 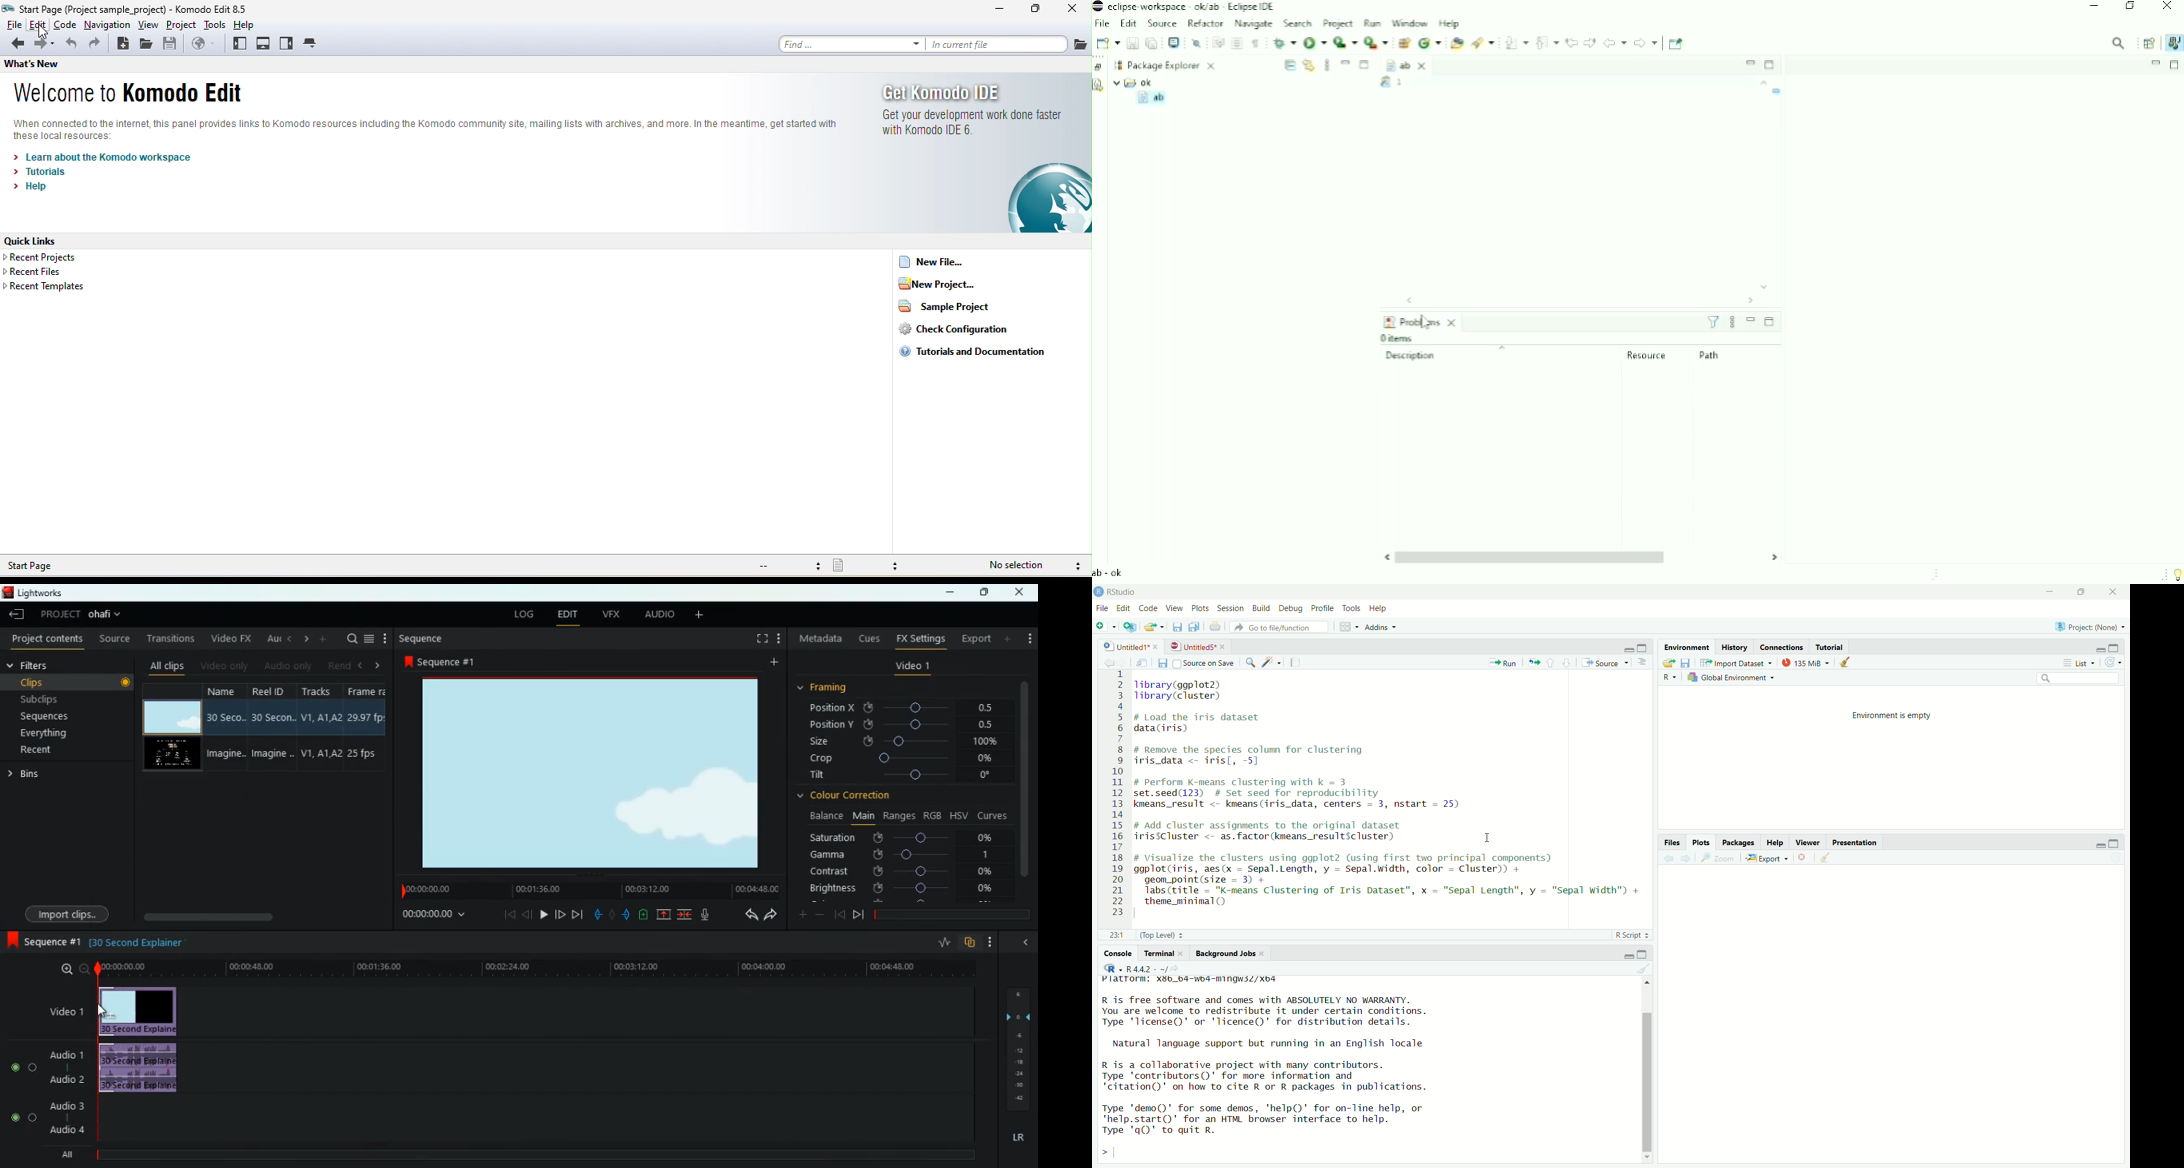 I want to click on maximize, so click(x=1646, y=647).